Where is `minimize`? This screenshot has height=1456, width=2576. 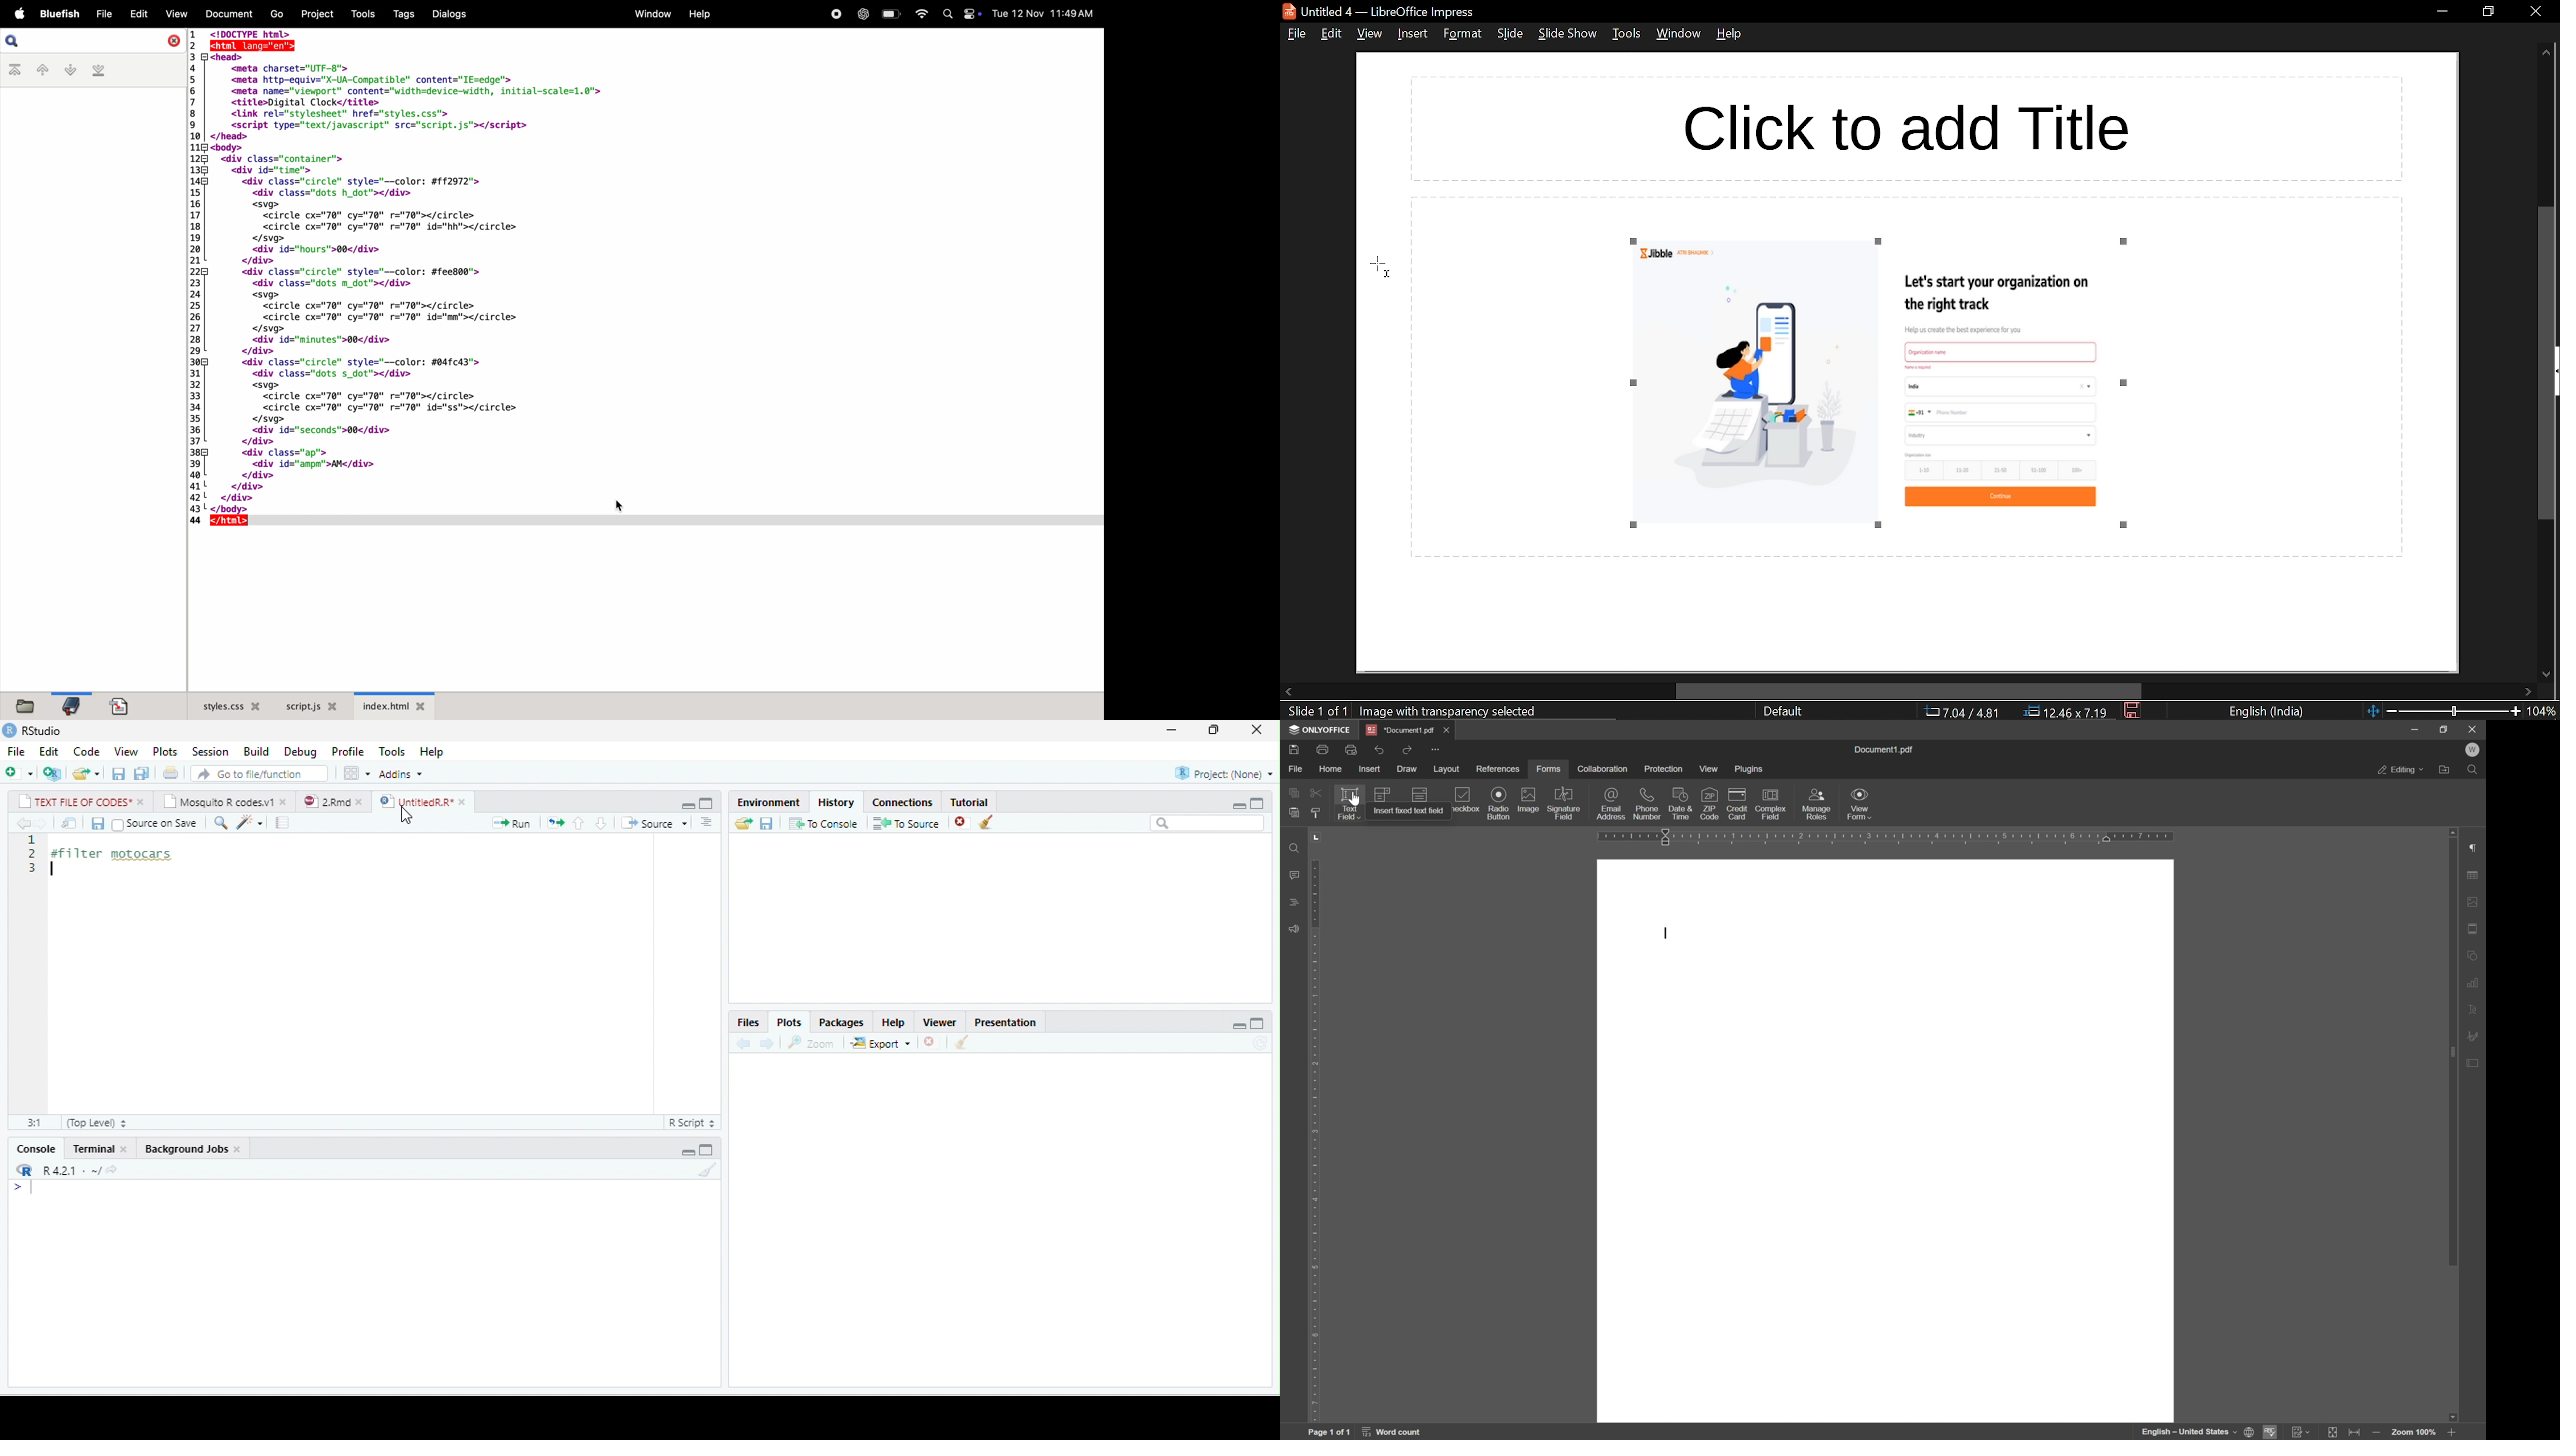 minimize is located at coordinates (1238, 805).